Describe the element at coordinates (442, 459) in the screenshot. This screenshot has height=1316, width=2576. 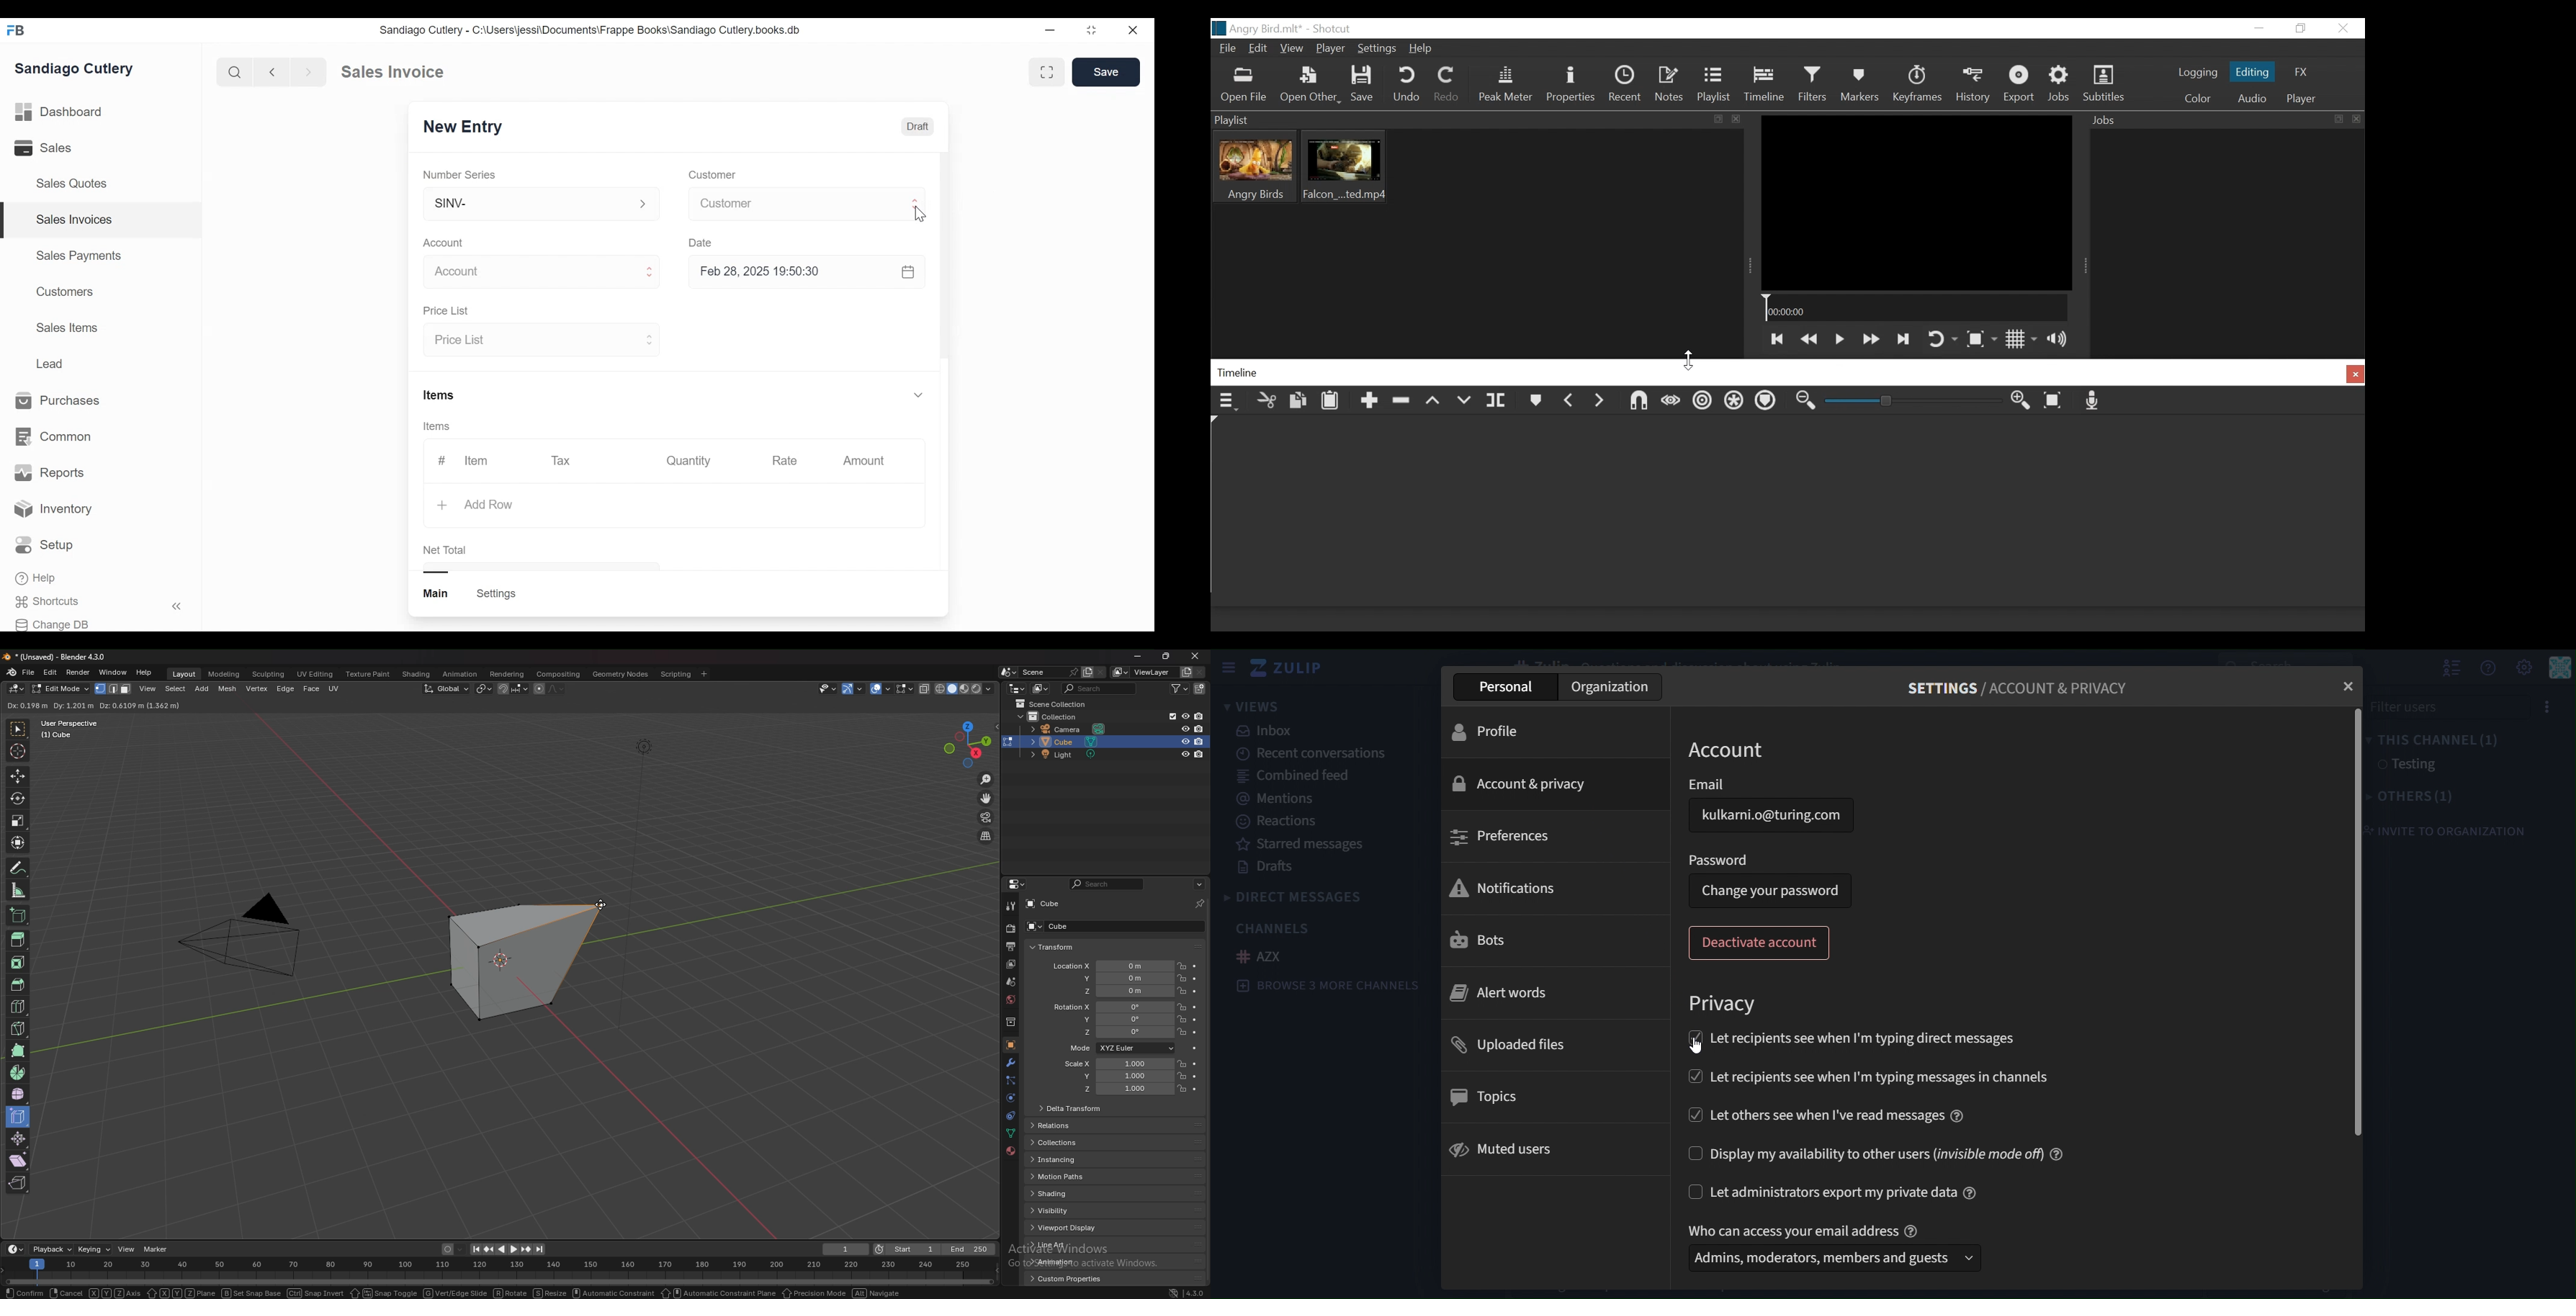
I see `#` at that location.